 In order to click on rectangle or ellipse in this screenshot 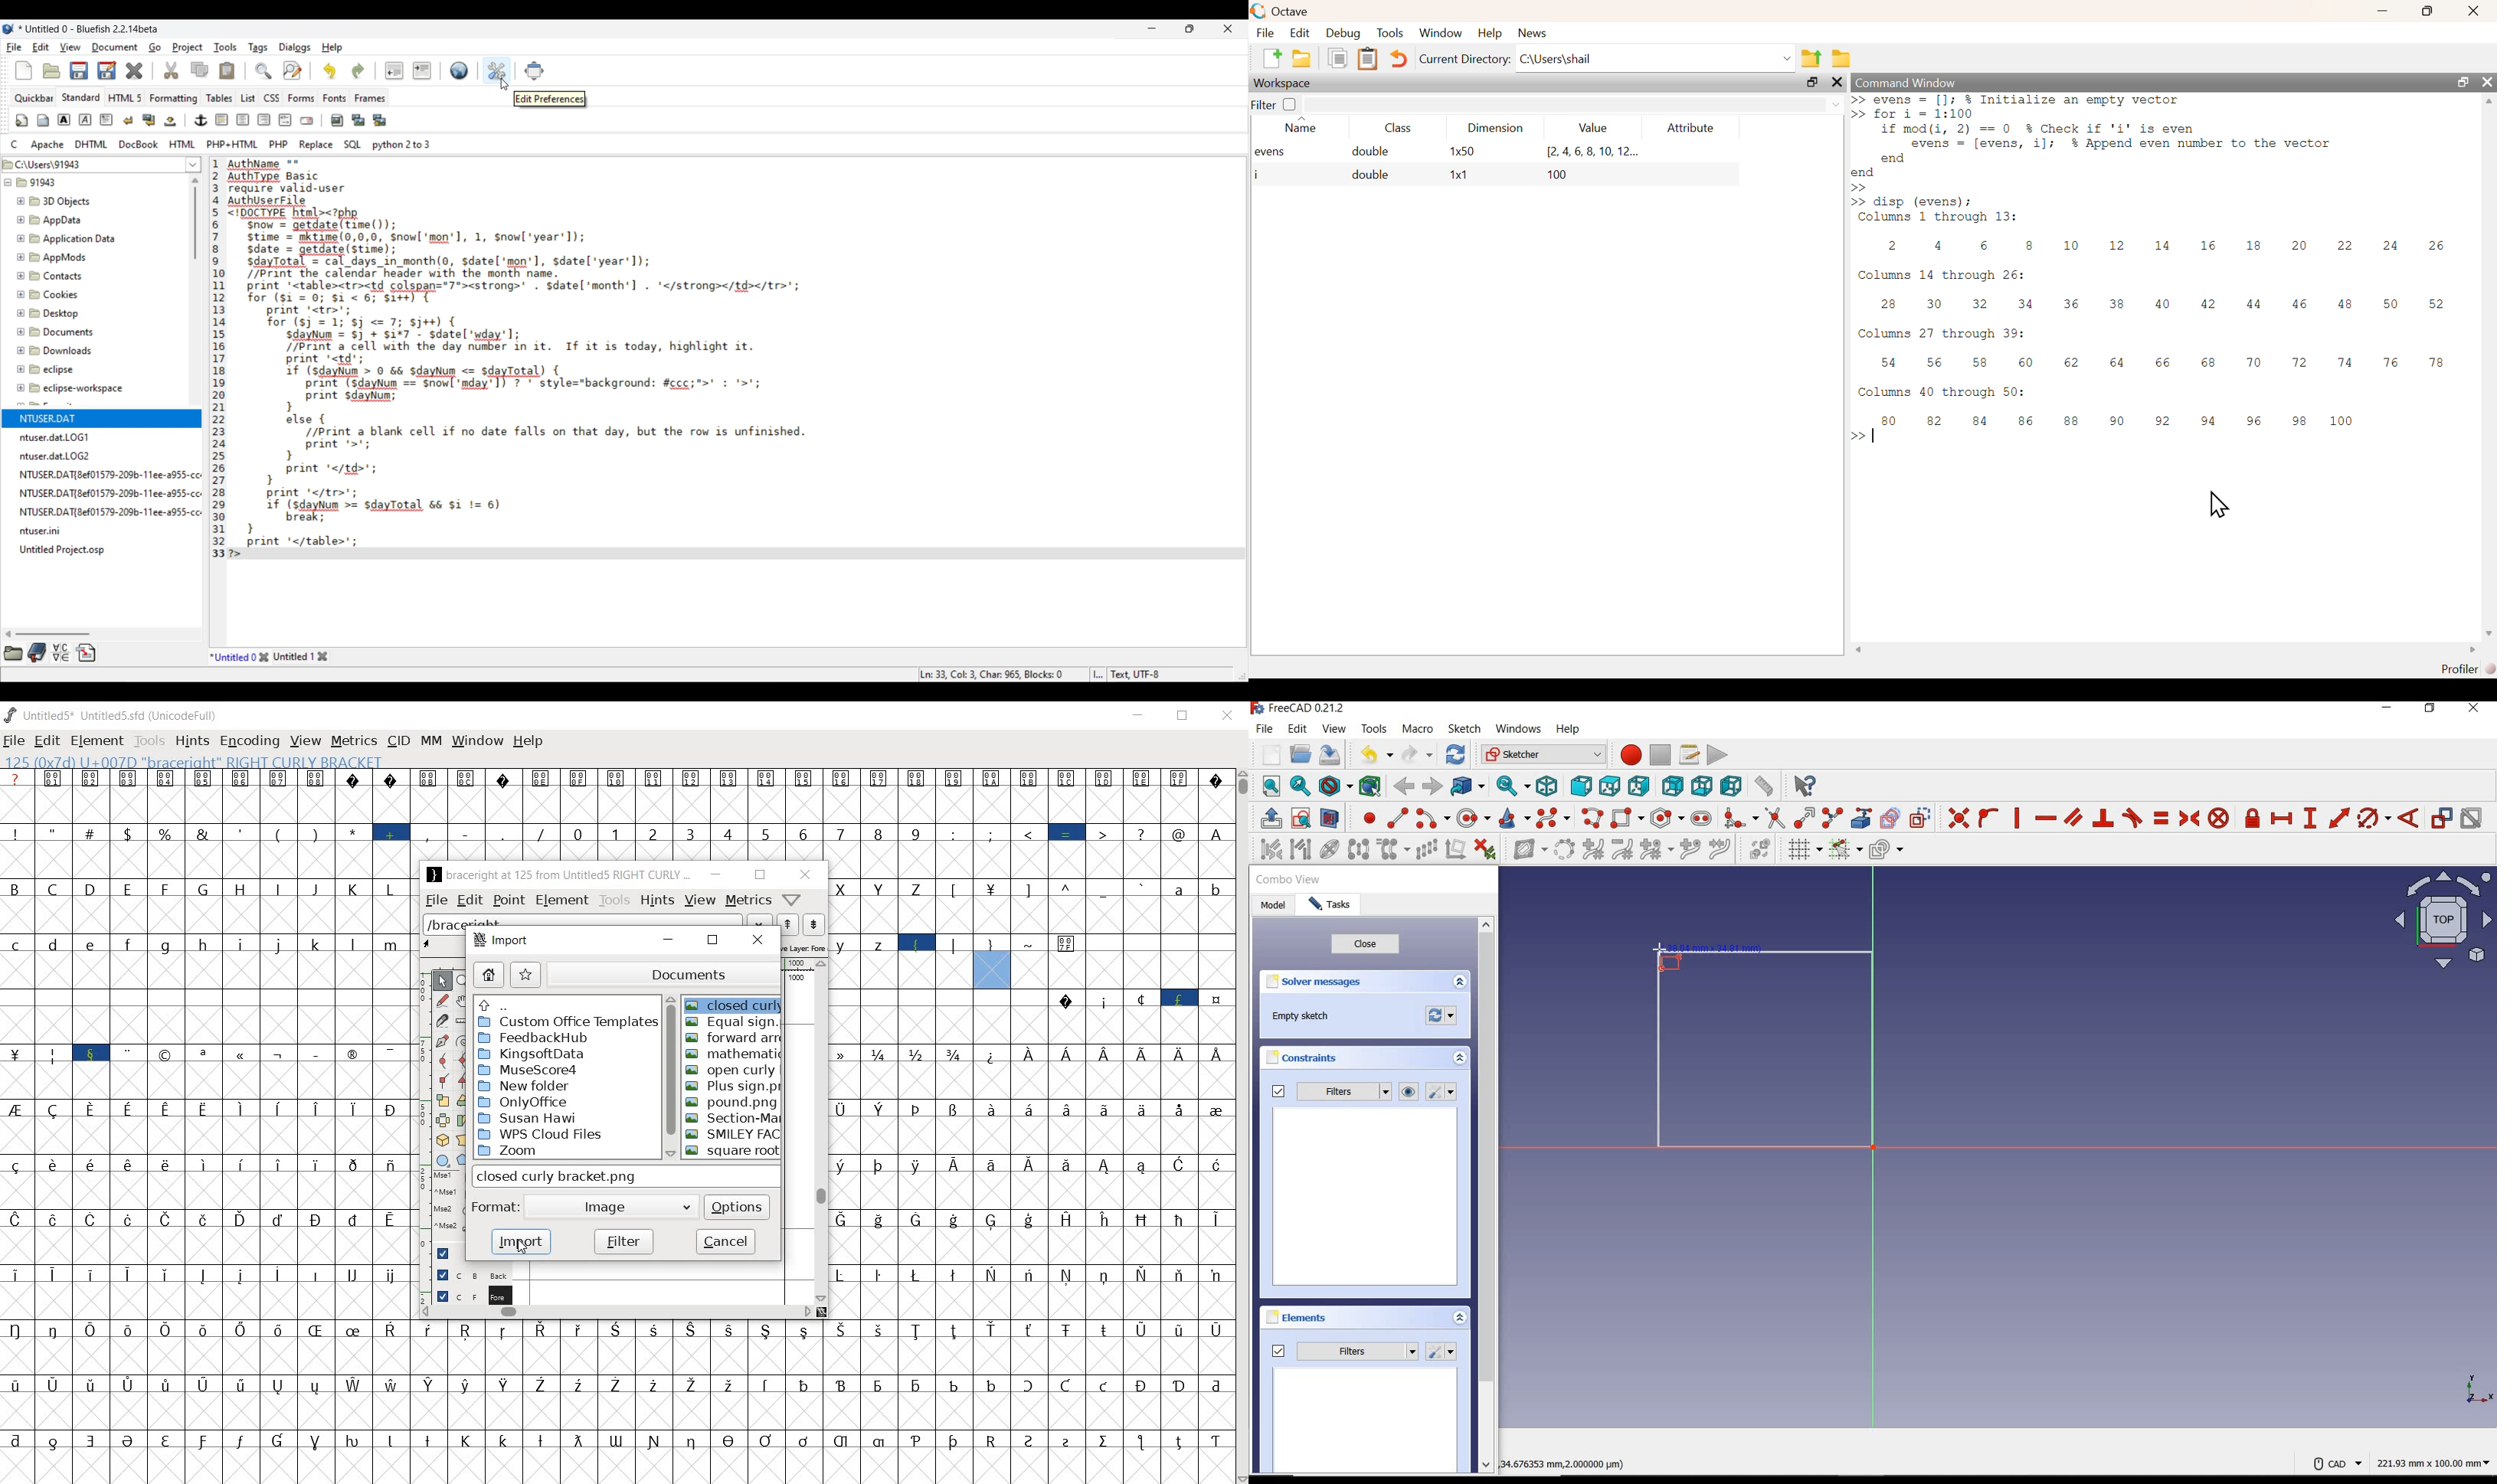, I will do `click(440, 1159)`.